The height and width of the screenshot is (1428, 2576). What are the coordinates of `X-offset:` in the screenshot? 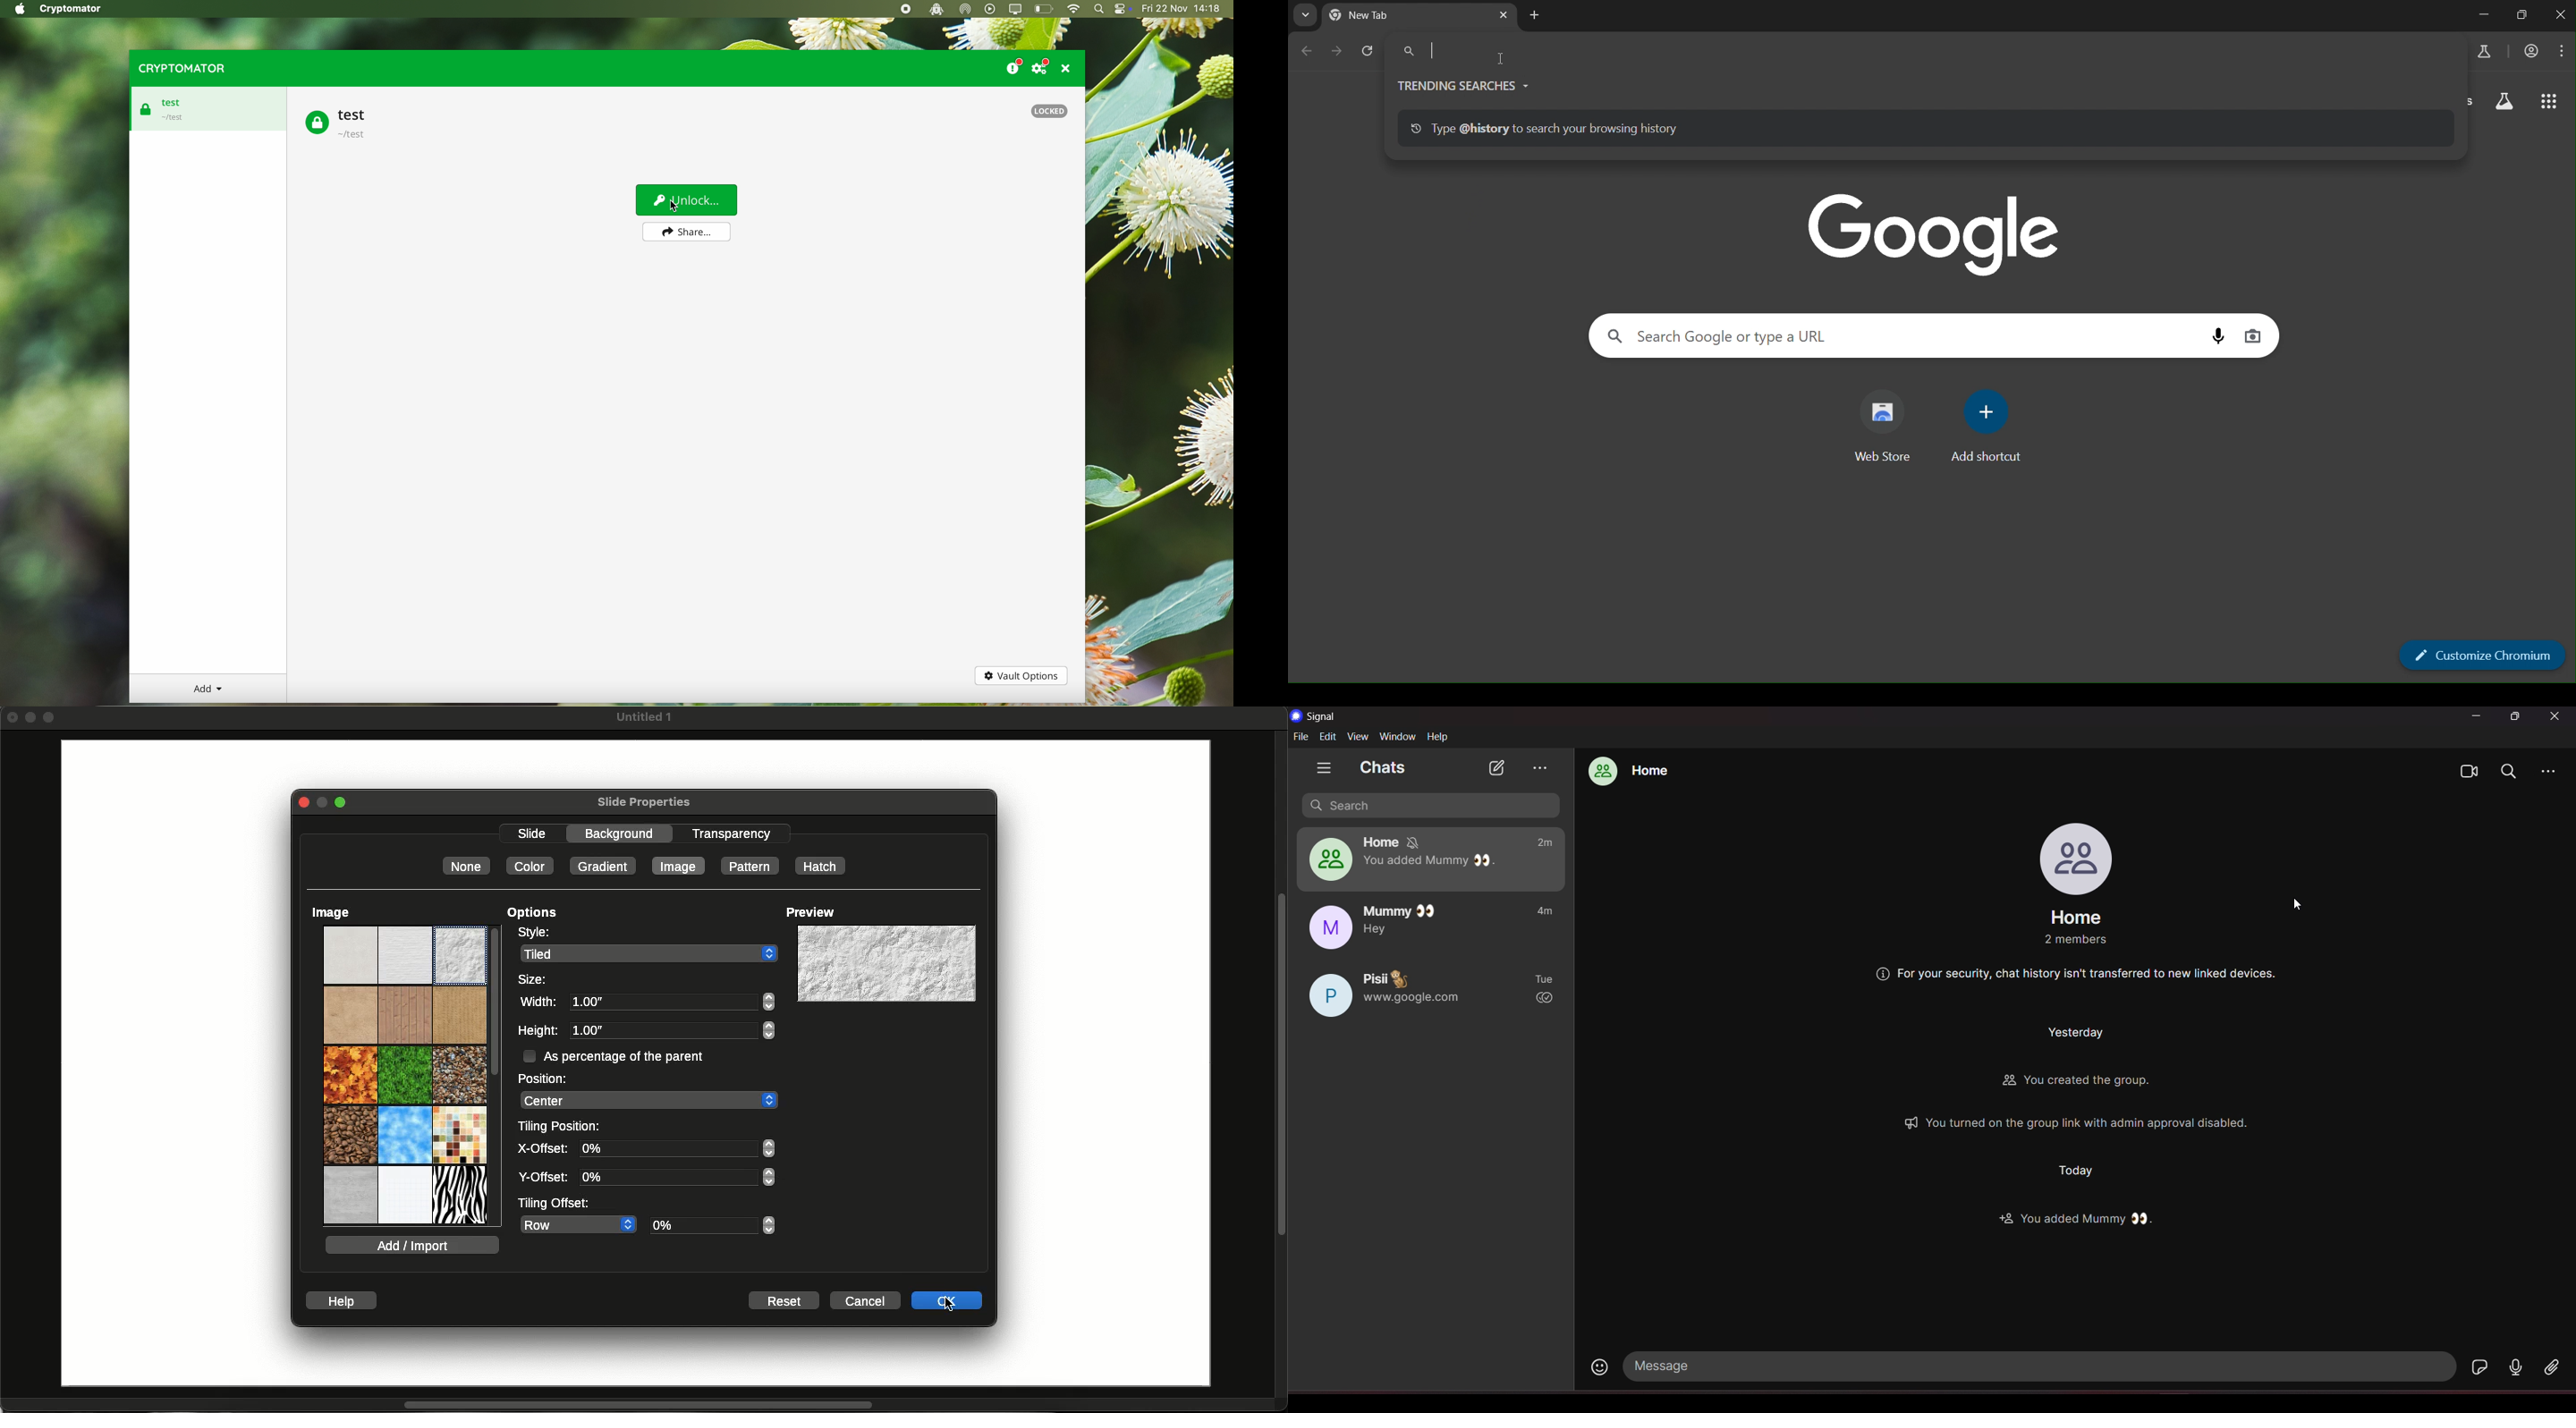 It's located at (542, 1148).